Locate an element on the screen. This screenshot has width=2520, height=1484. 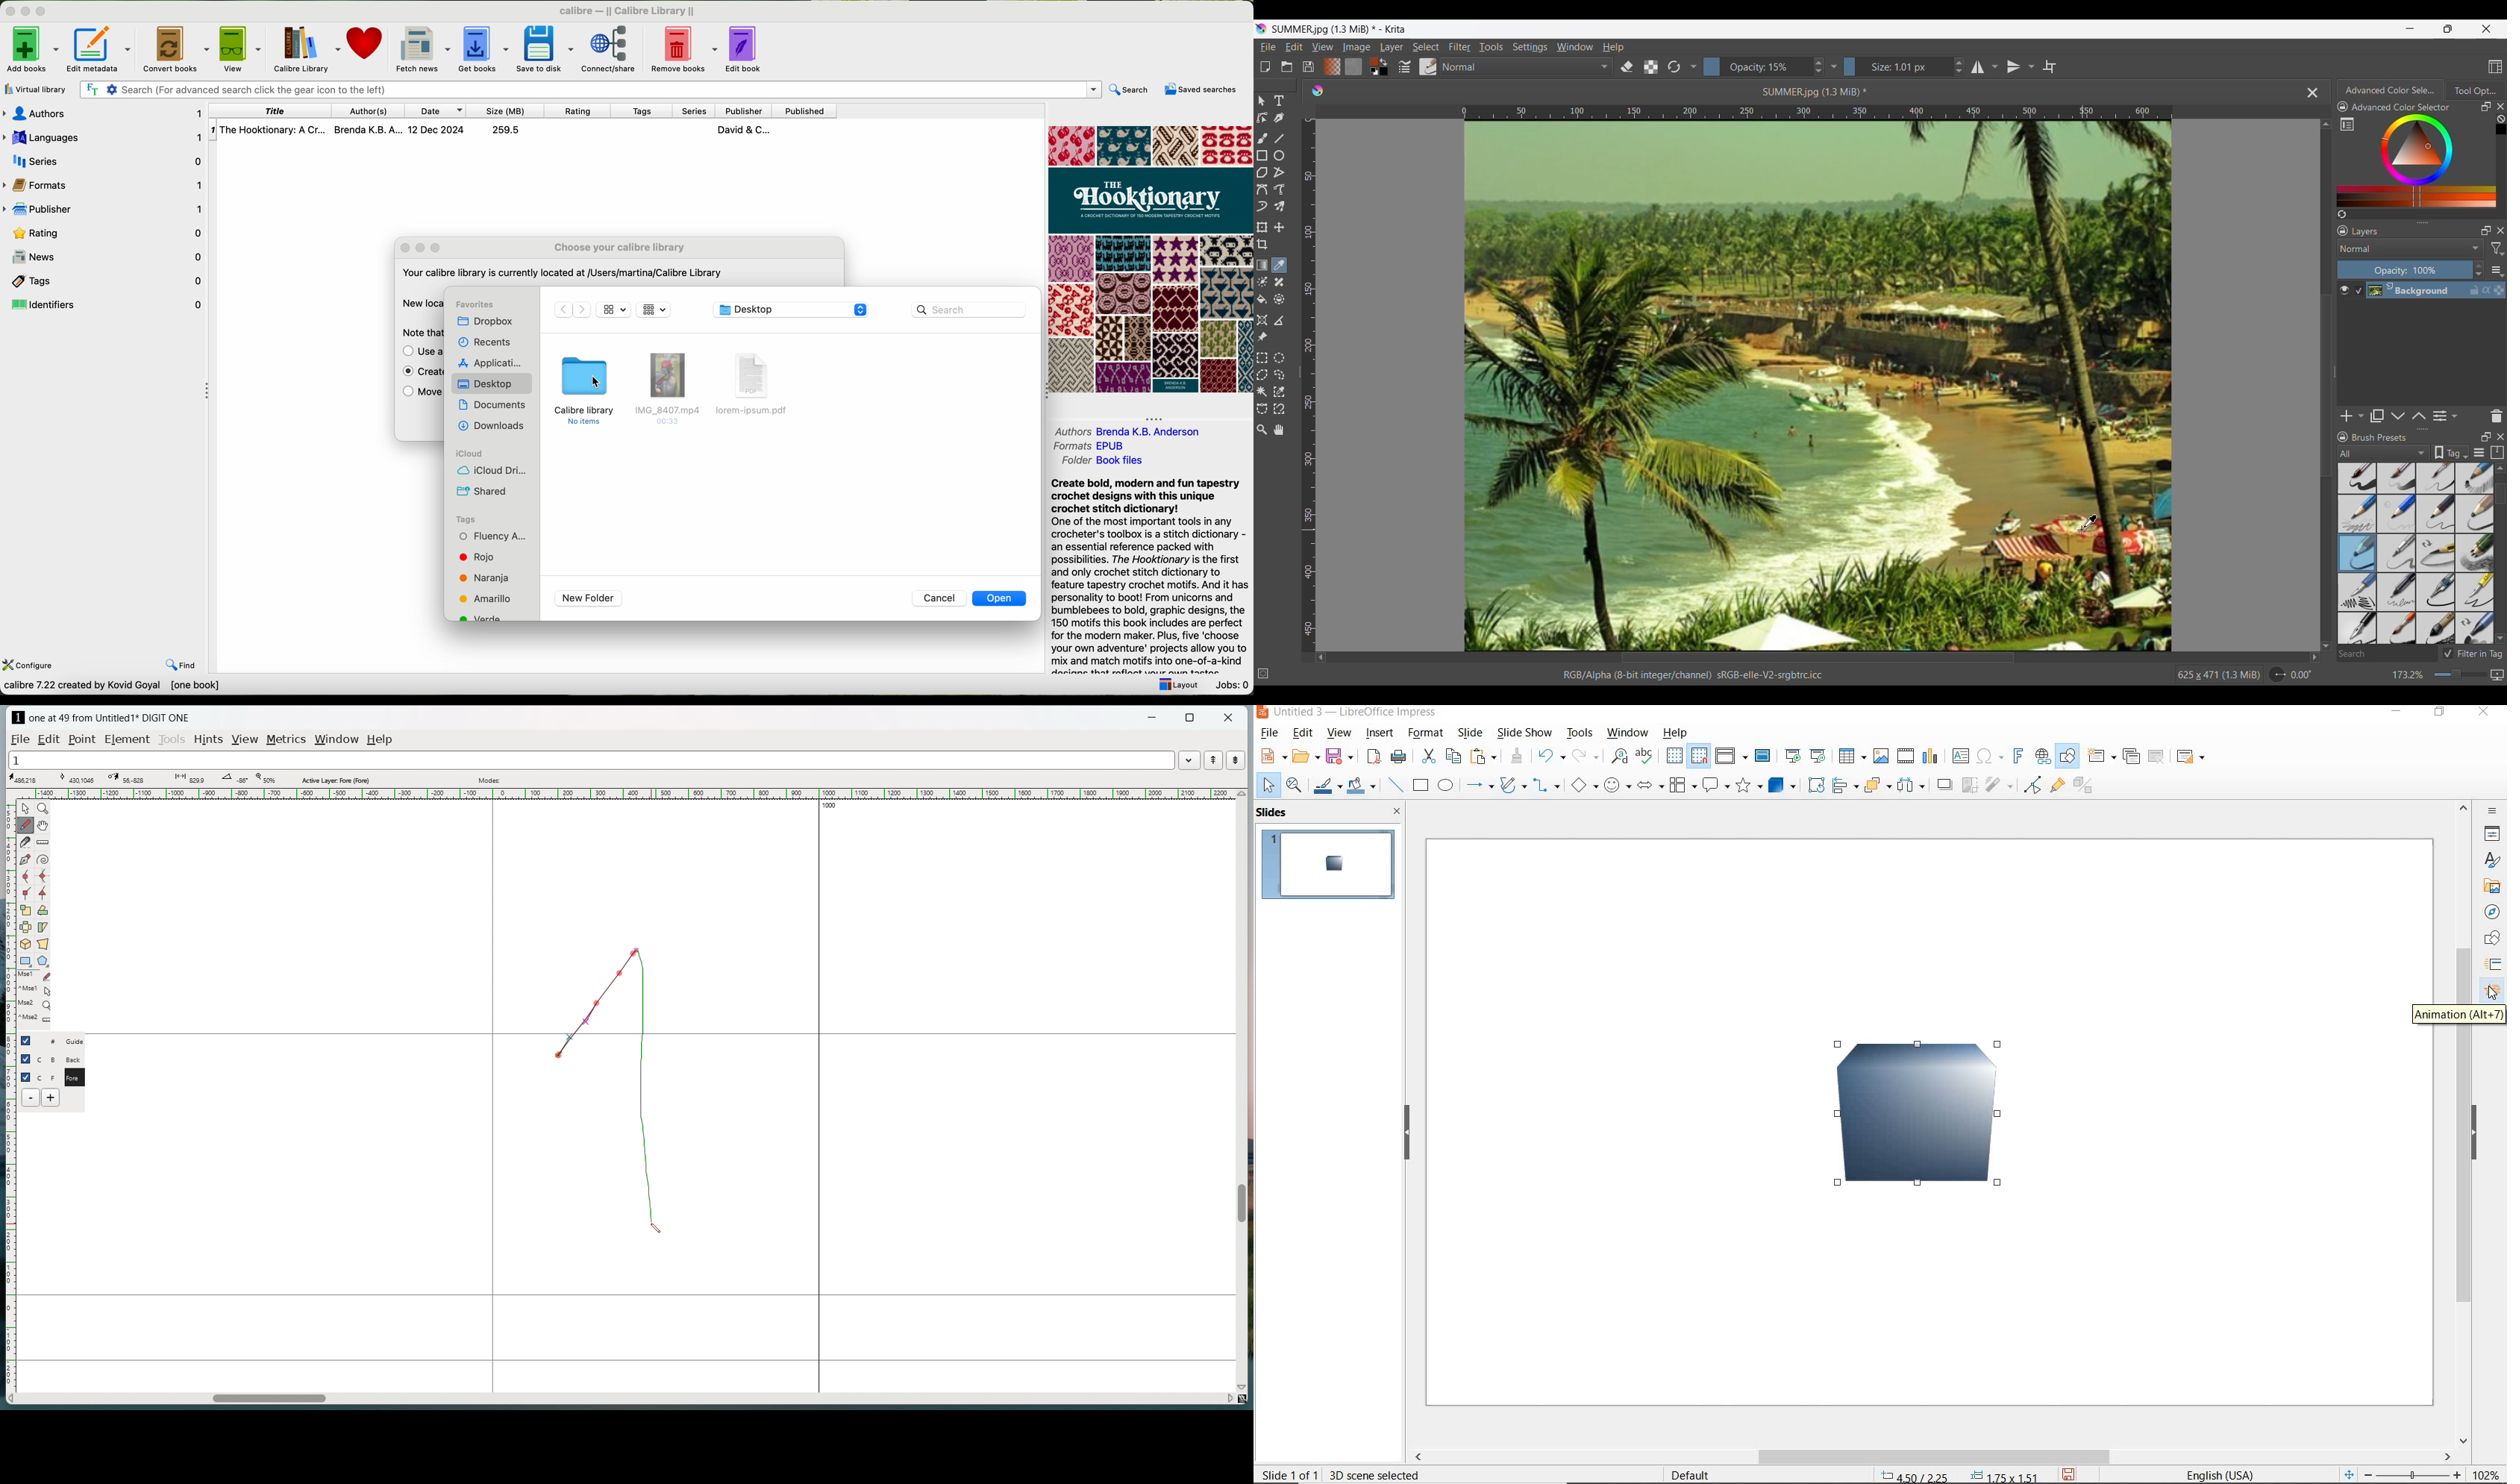
calibre 7.22 created by Kavid Goyal [one book] is located at coordinates (140, 686).